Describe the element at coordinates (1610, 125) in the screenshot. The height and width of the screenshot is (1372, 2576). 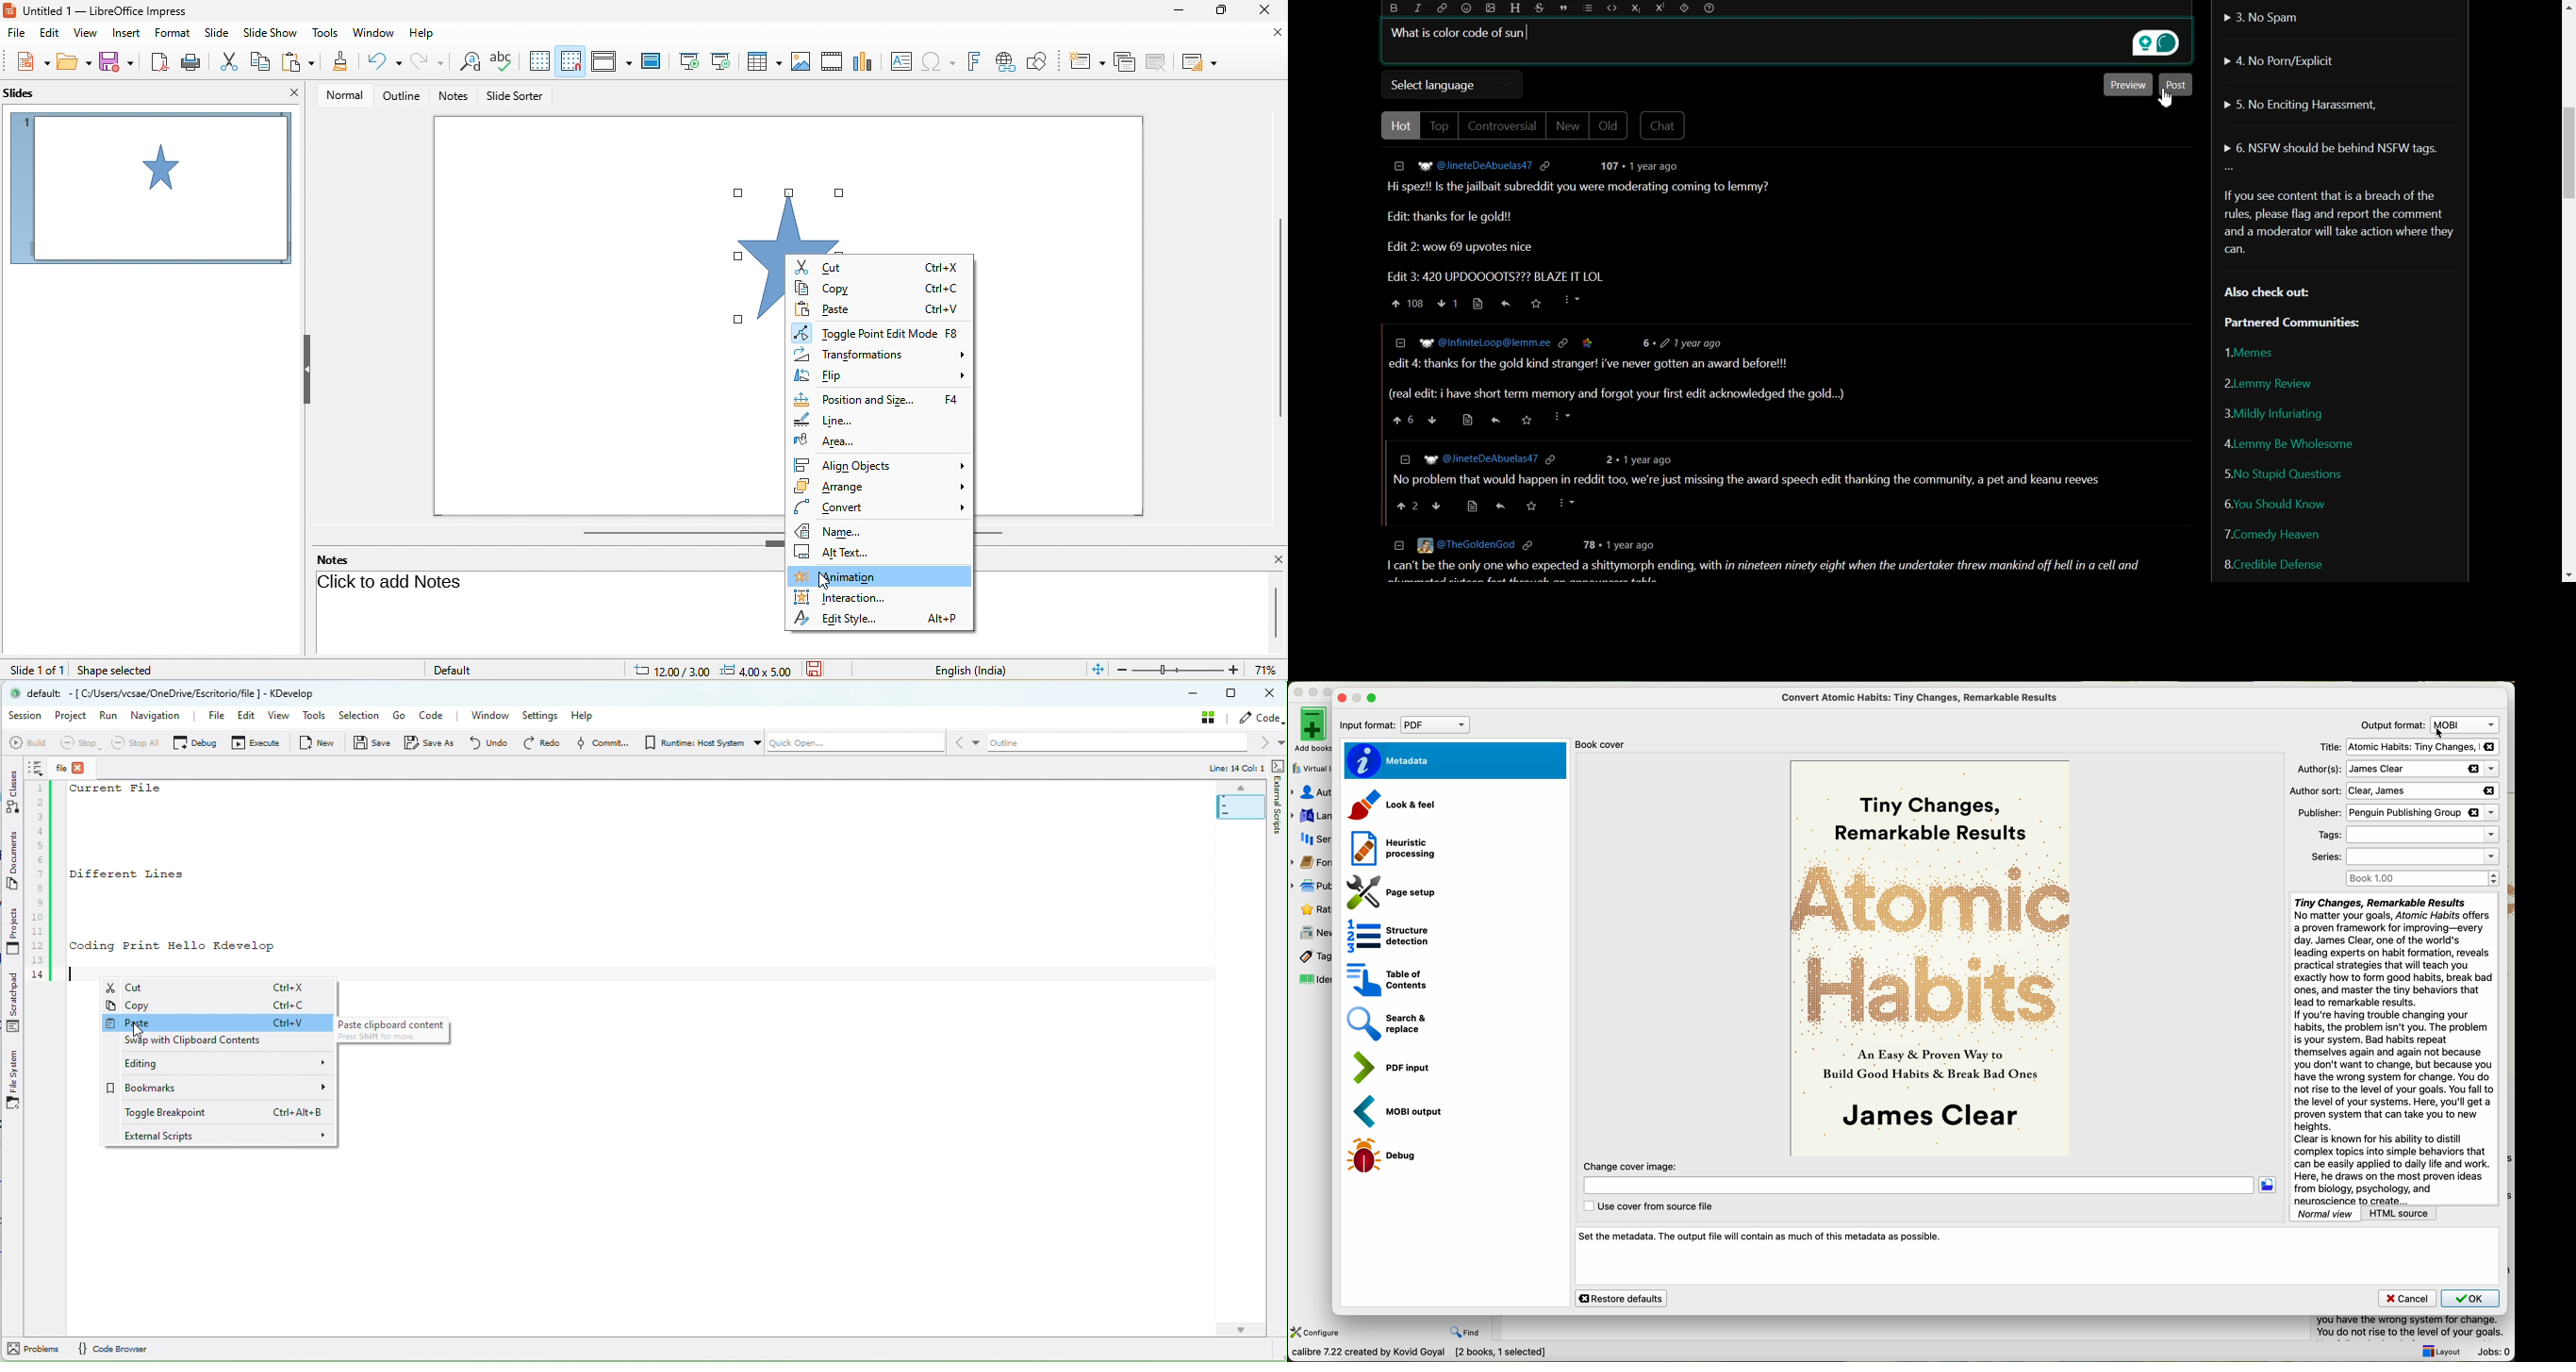
I see `Old` at that location.